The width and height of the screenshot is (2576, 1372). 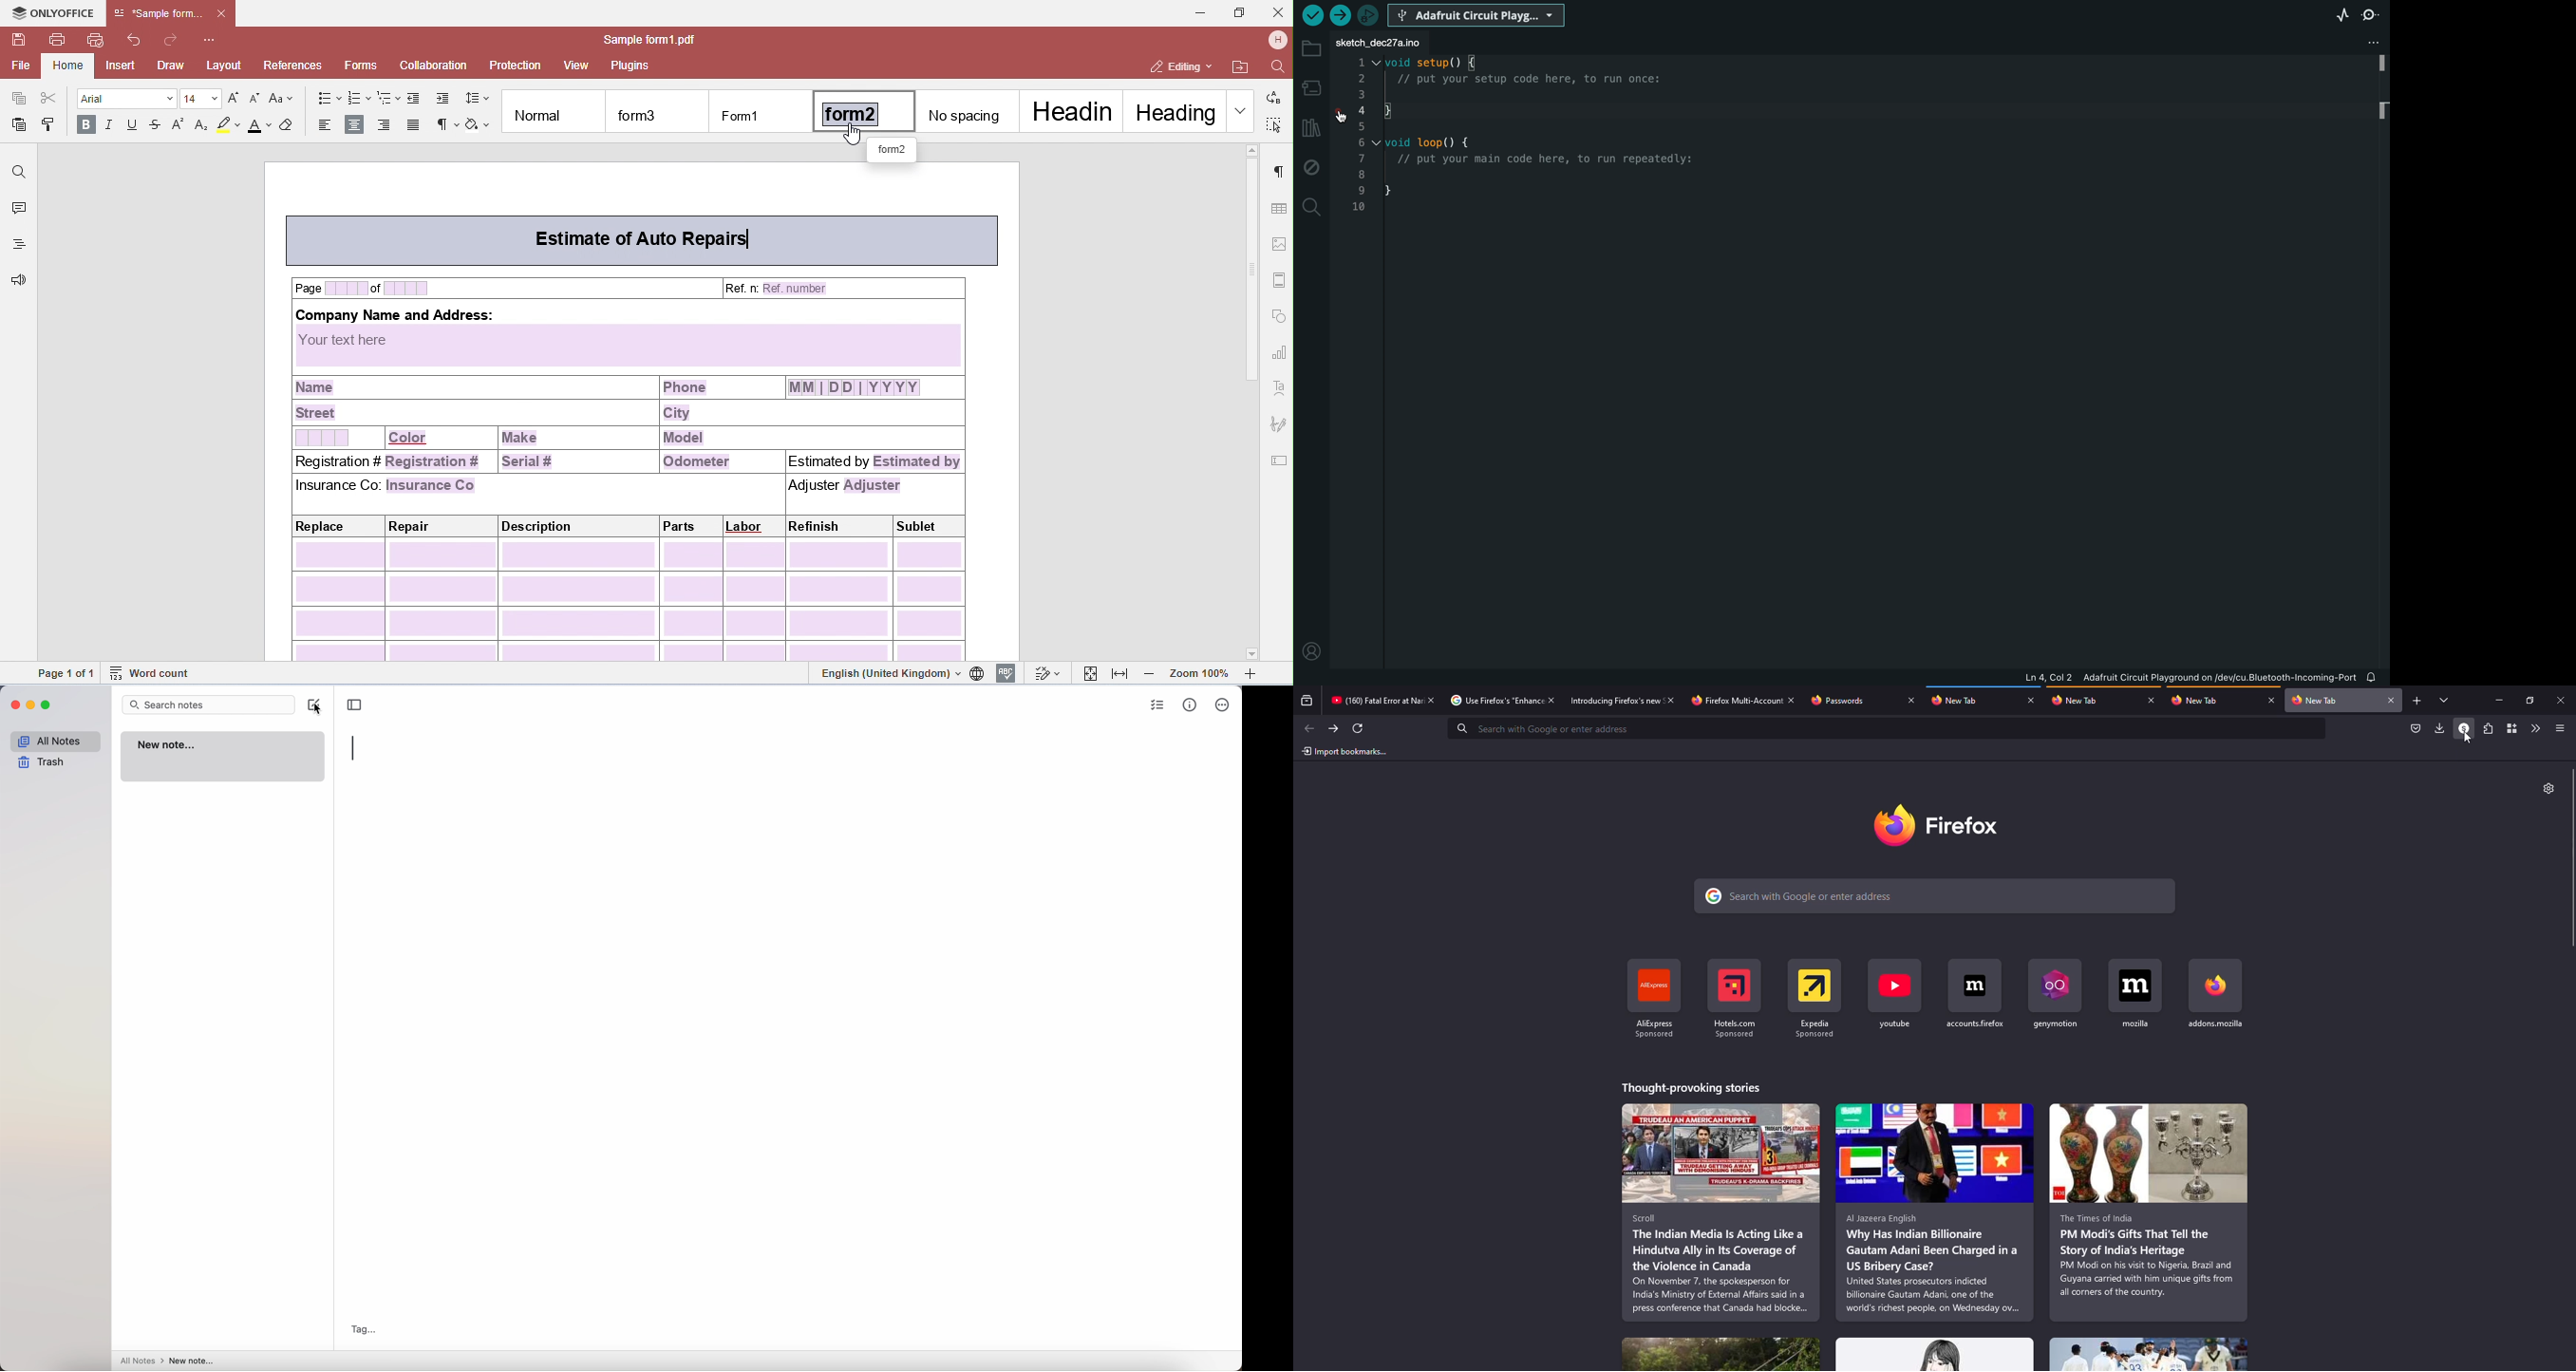 I want to click on stories, so click(x=2150, y=1212).